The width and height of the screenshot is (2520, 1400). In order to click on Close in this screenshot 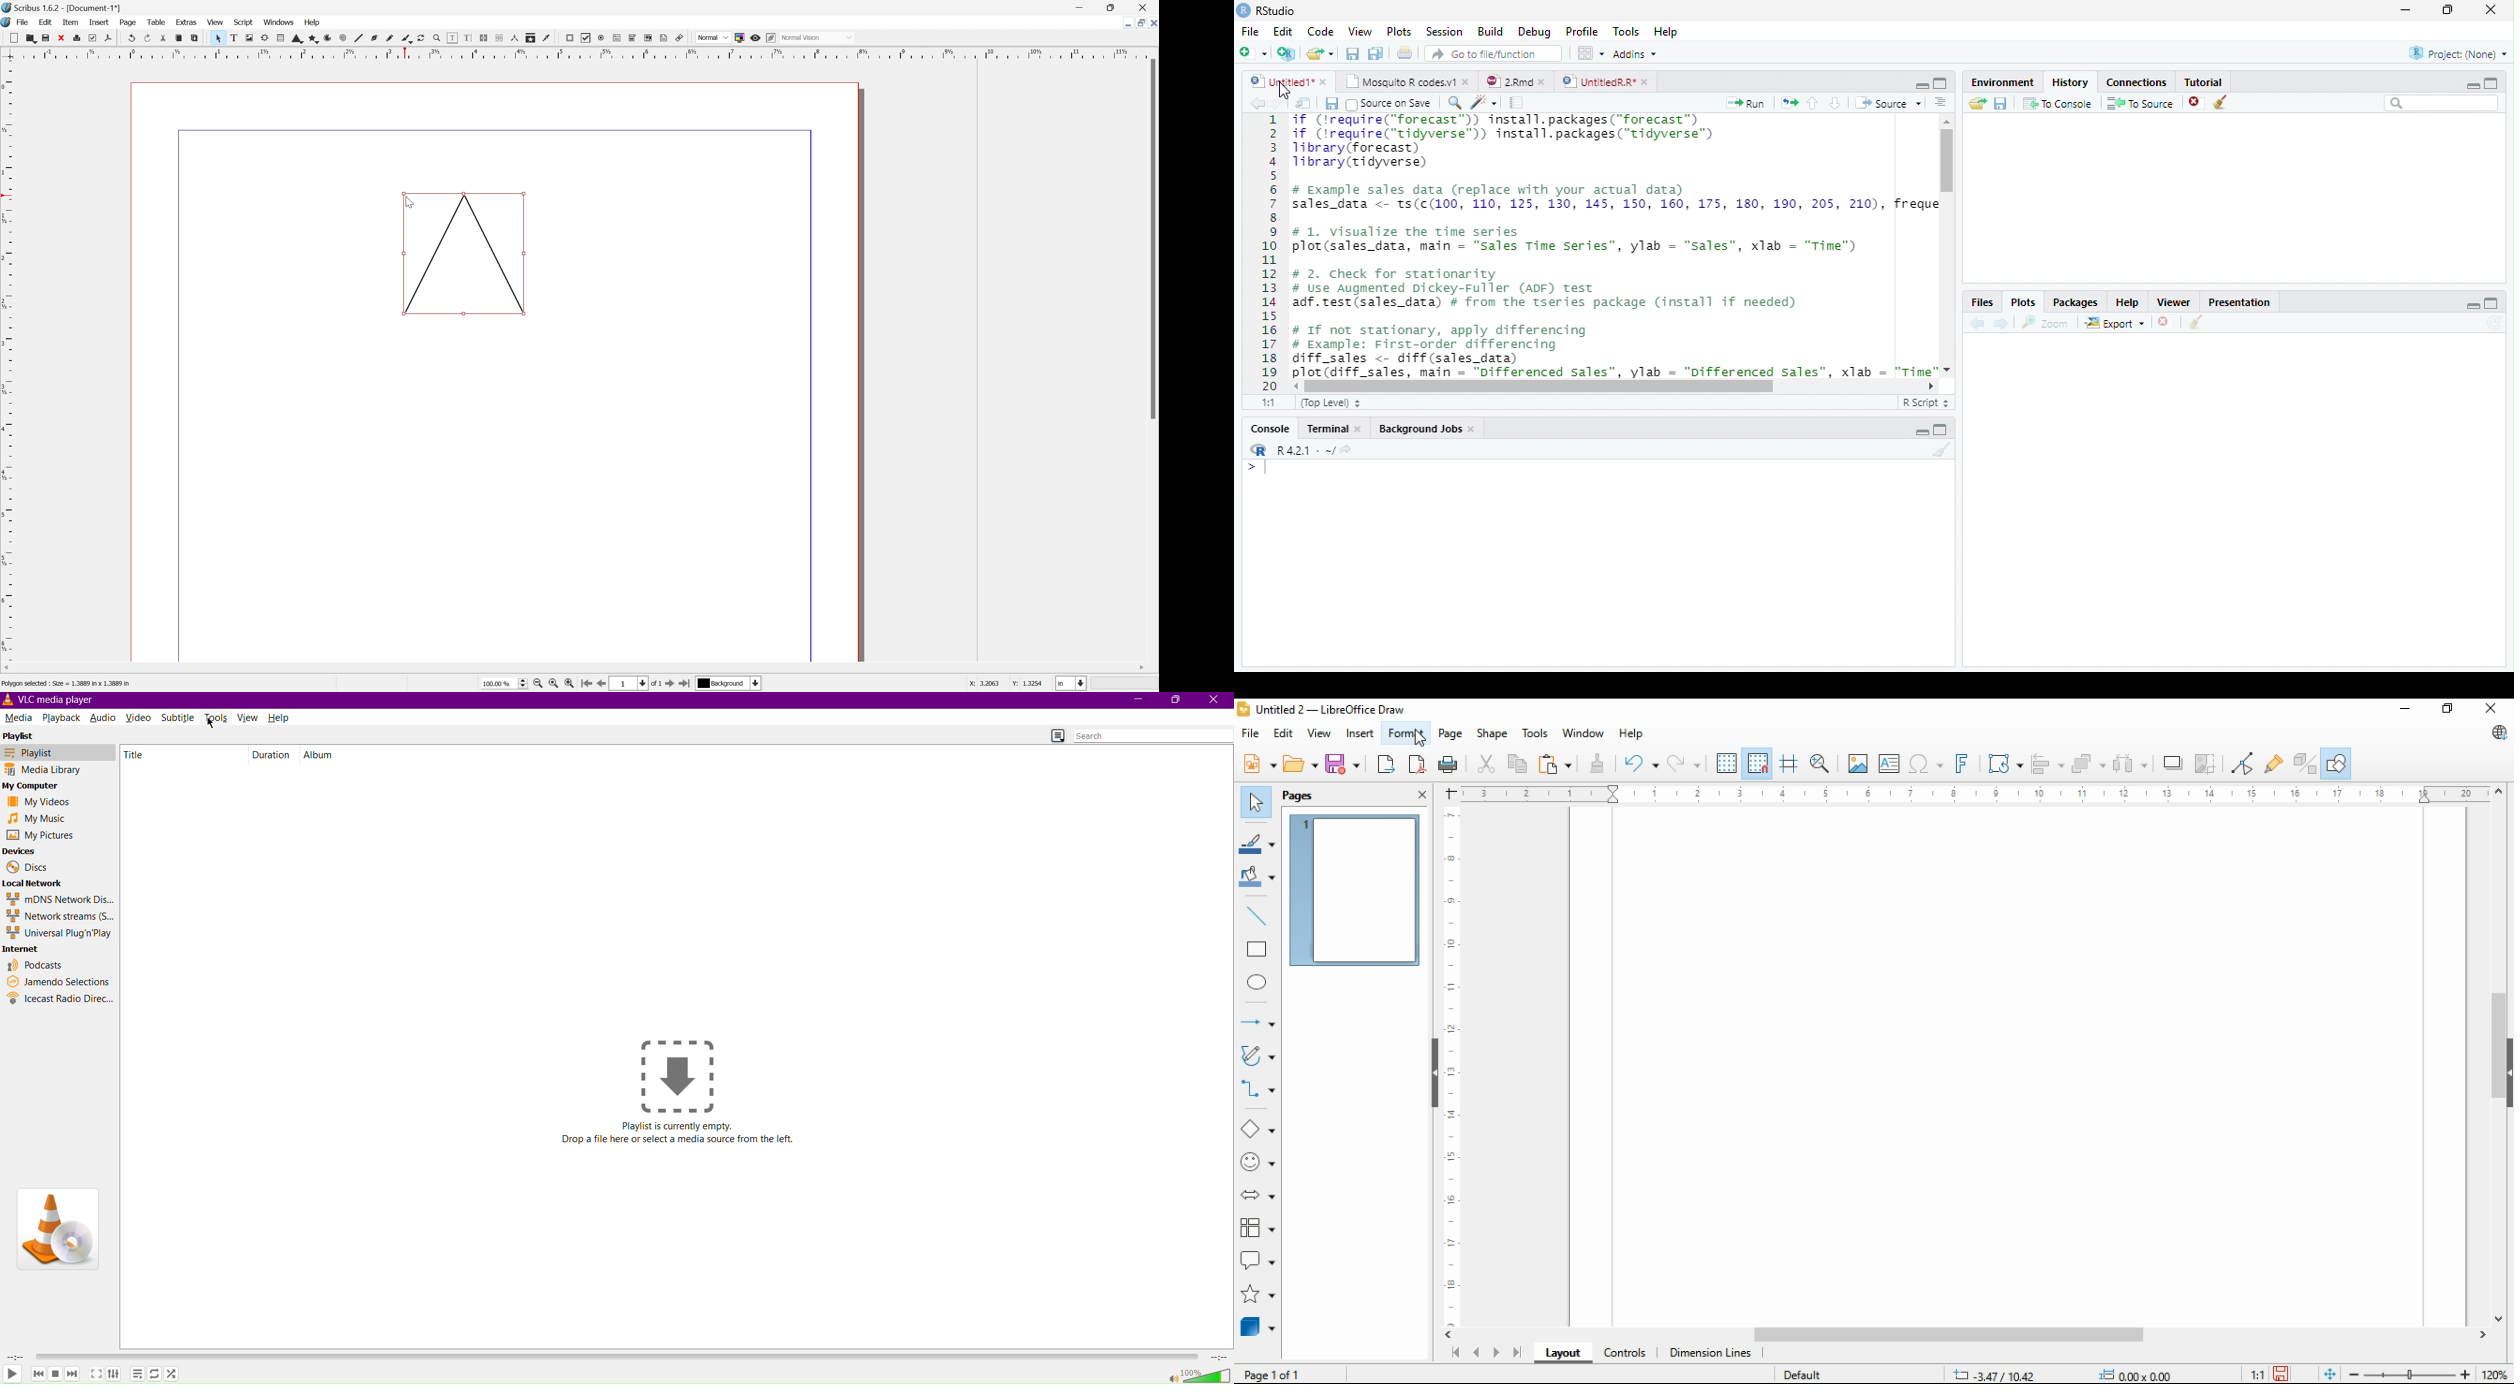, I will do `click(1152, 24)`.